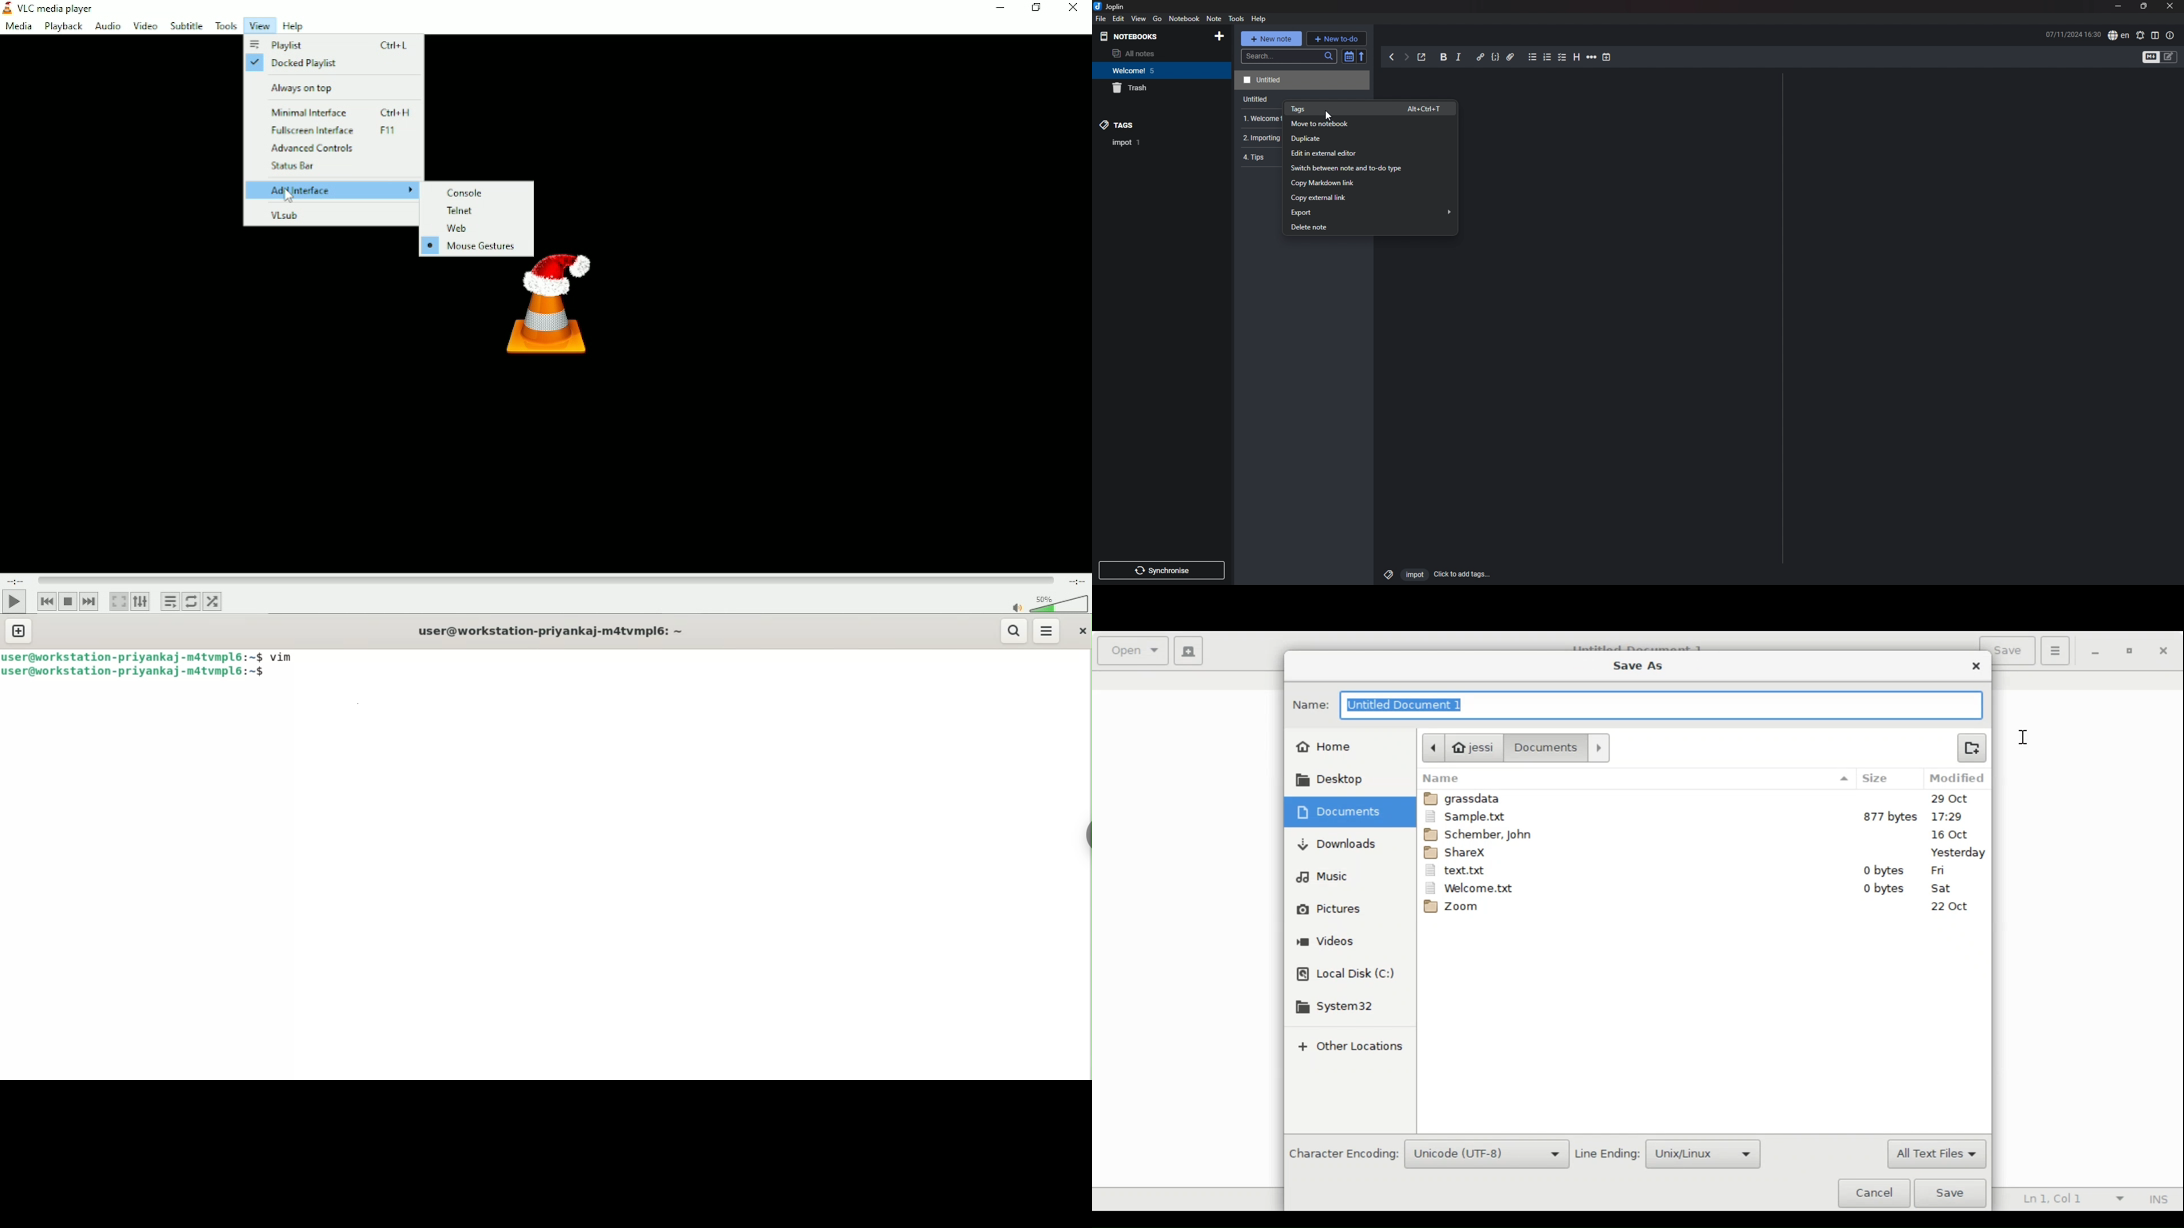  Describe the element at coordinates (17, 601) in the screenshot. I see `Play` at that location.